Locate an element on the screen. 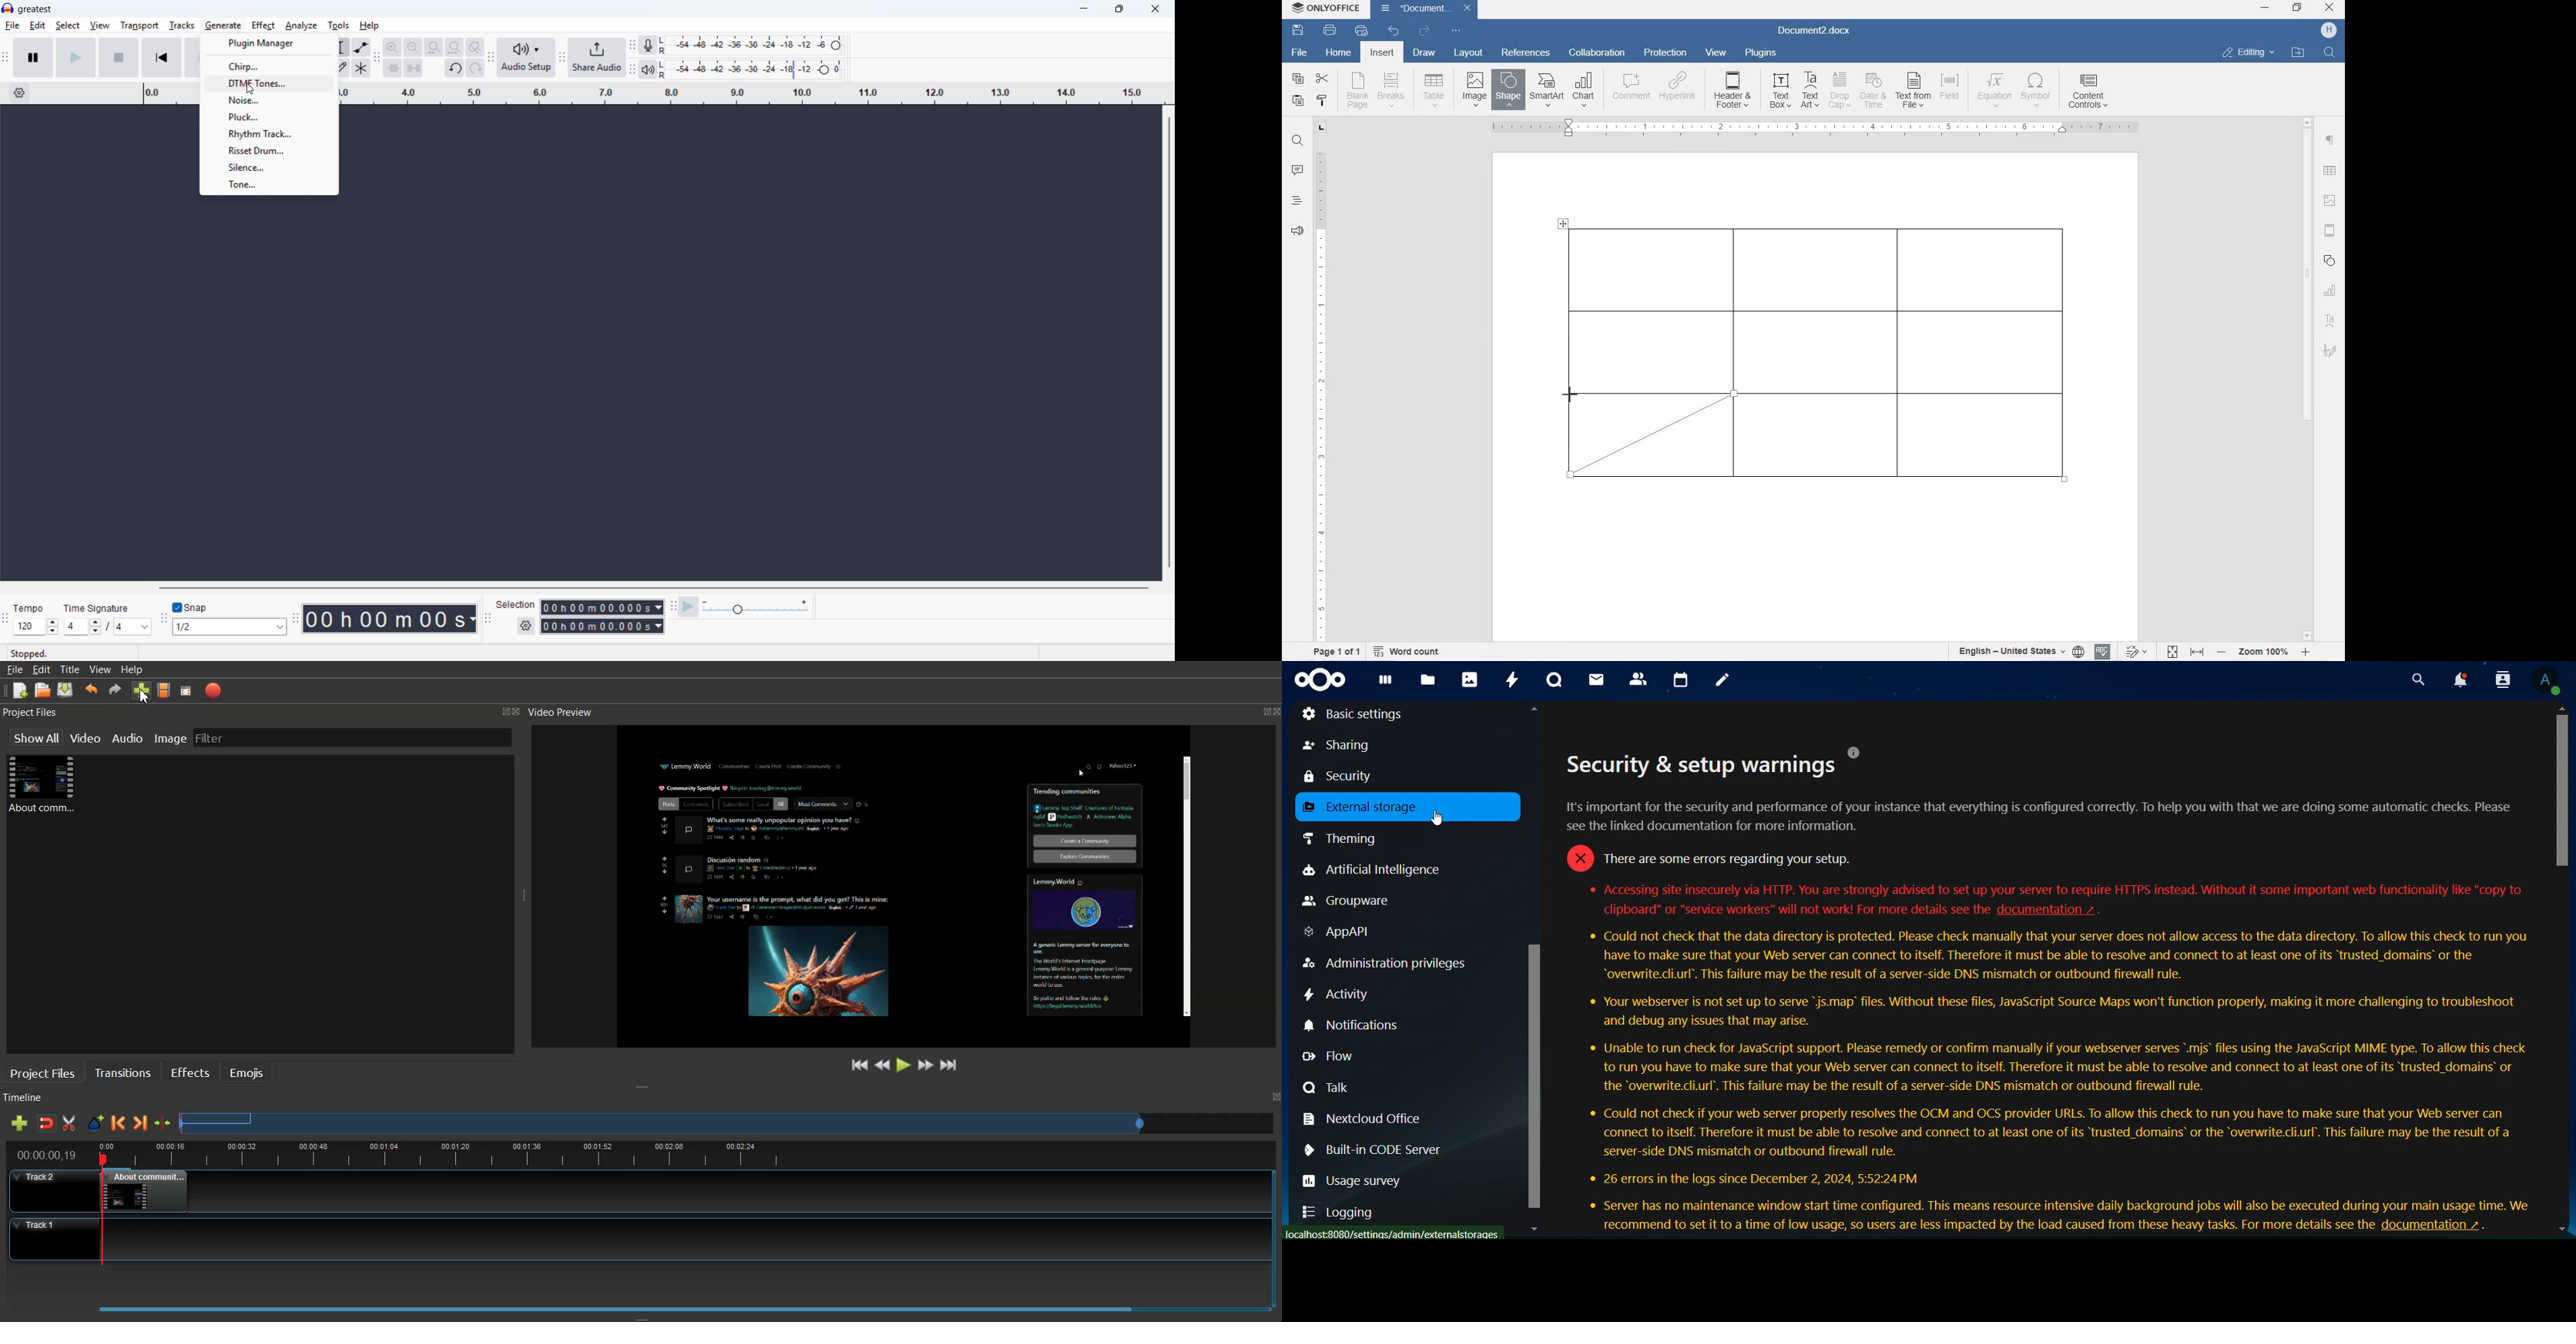 The image size is (2576, 1344). ruler is located at coordinates (1821, 129).